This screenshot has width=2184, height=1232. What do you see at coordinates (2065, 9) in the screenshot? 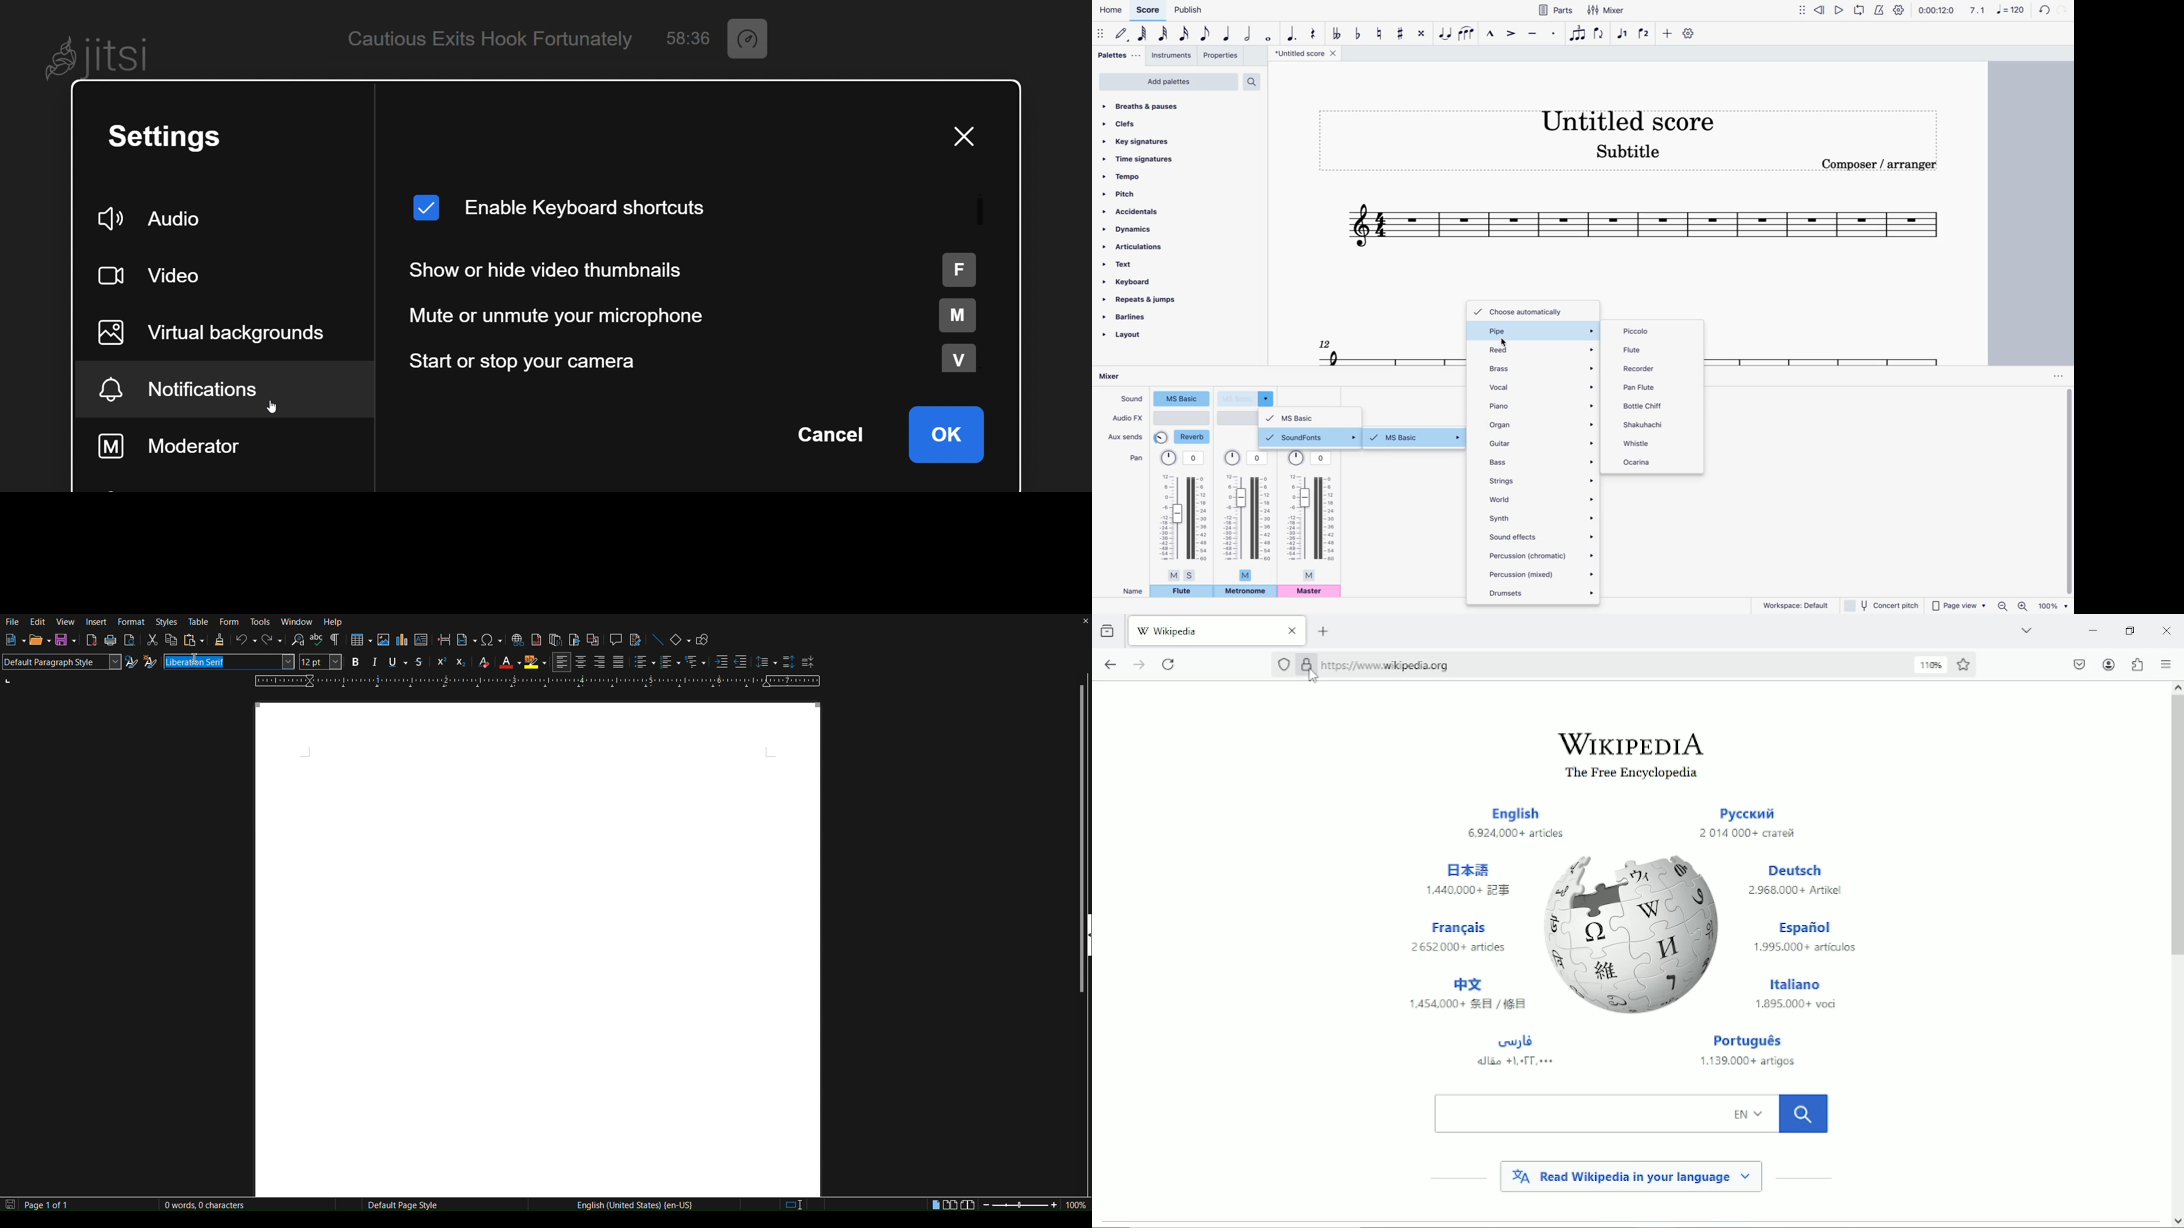
I see `forward` at bounding box center [2065, 9].